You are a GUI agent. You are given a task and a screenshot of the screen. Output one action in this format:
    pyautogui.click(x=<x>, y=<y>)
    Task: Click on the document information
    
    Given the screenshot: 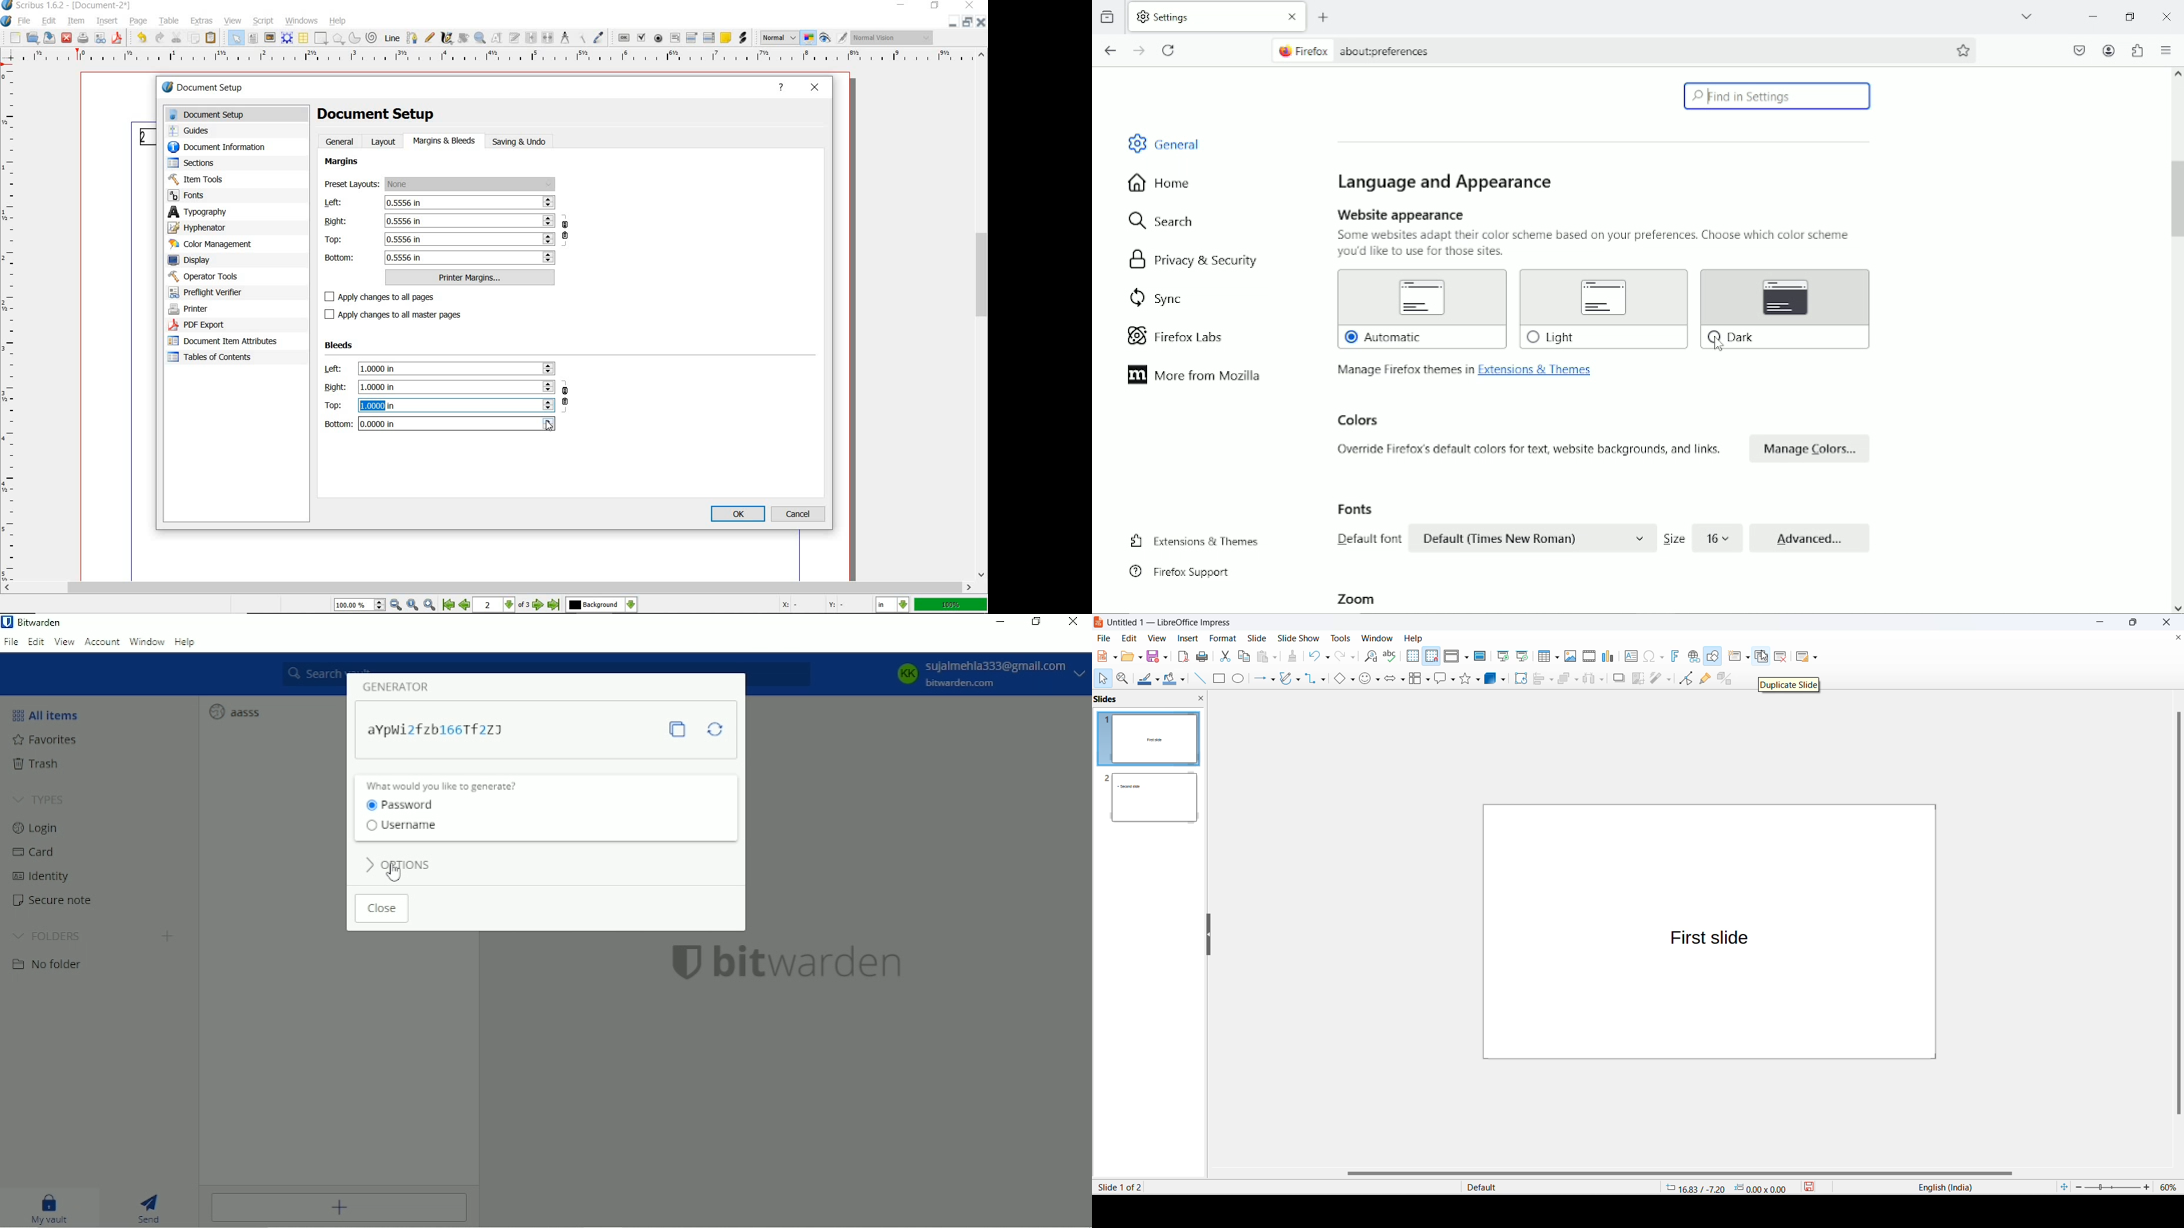 What is the action you would take?
    pyautogui.click(x=229, y=148)
    